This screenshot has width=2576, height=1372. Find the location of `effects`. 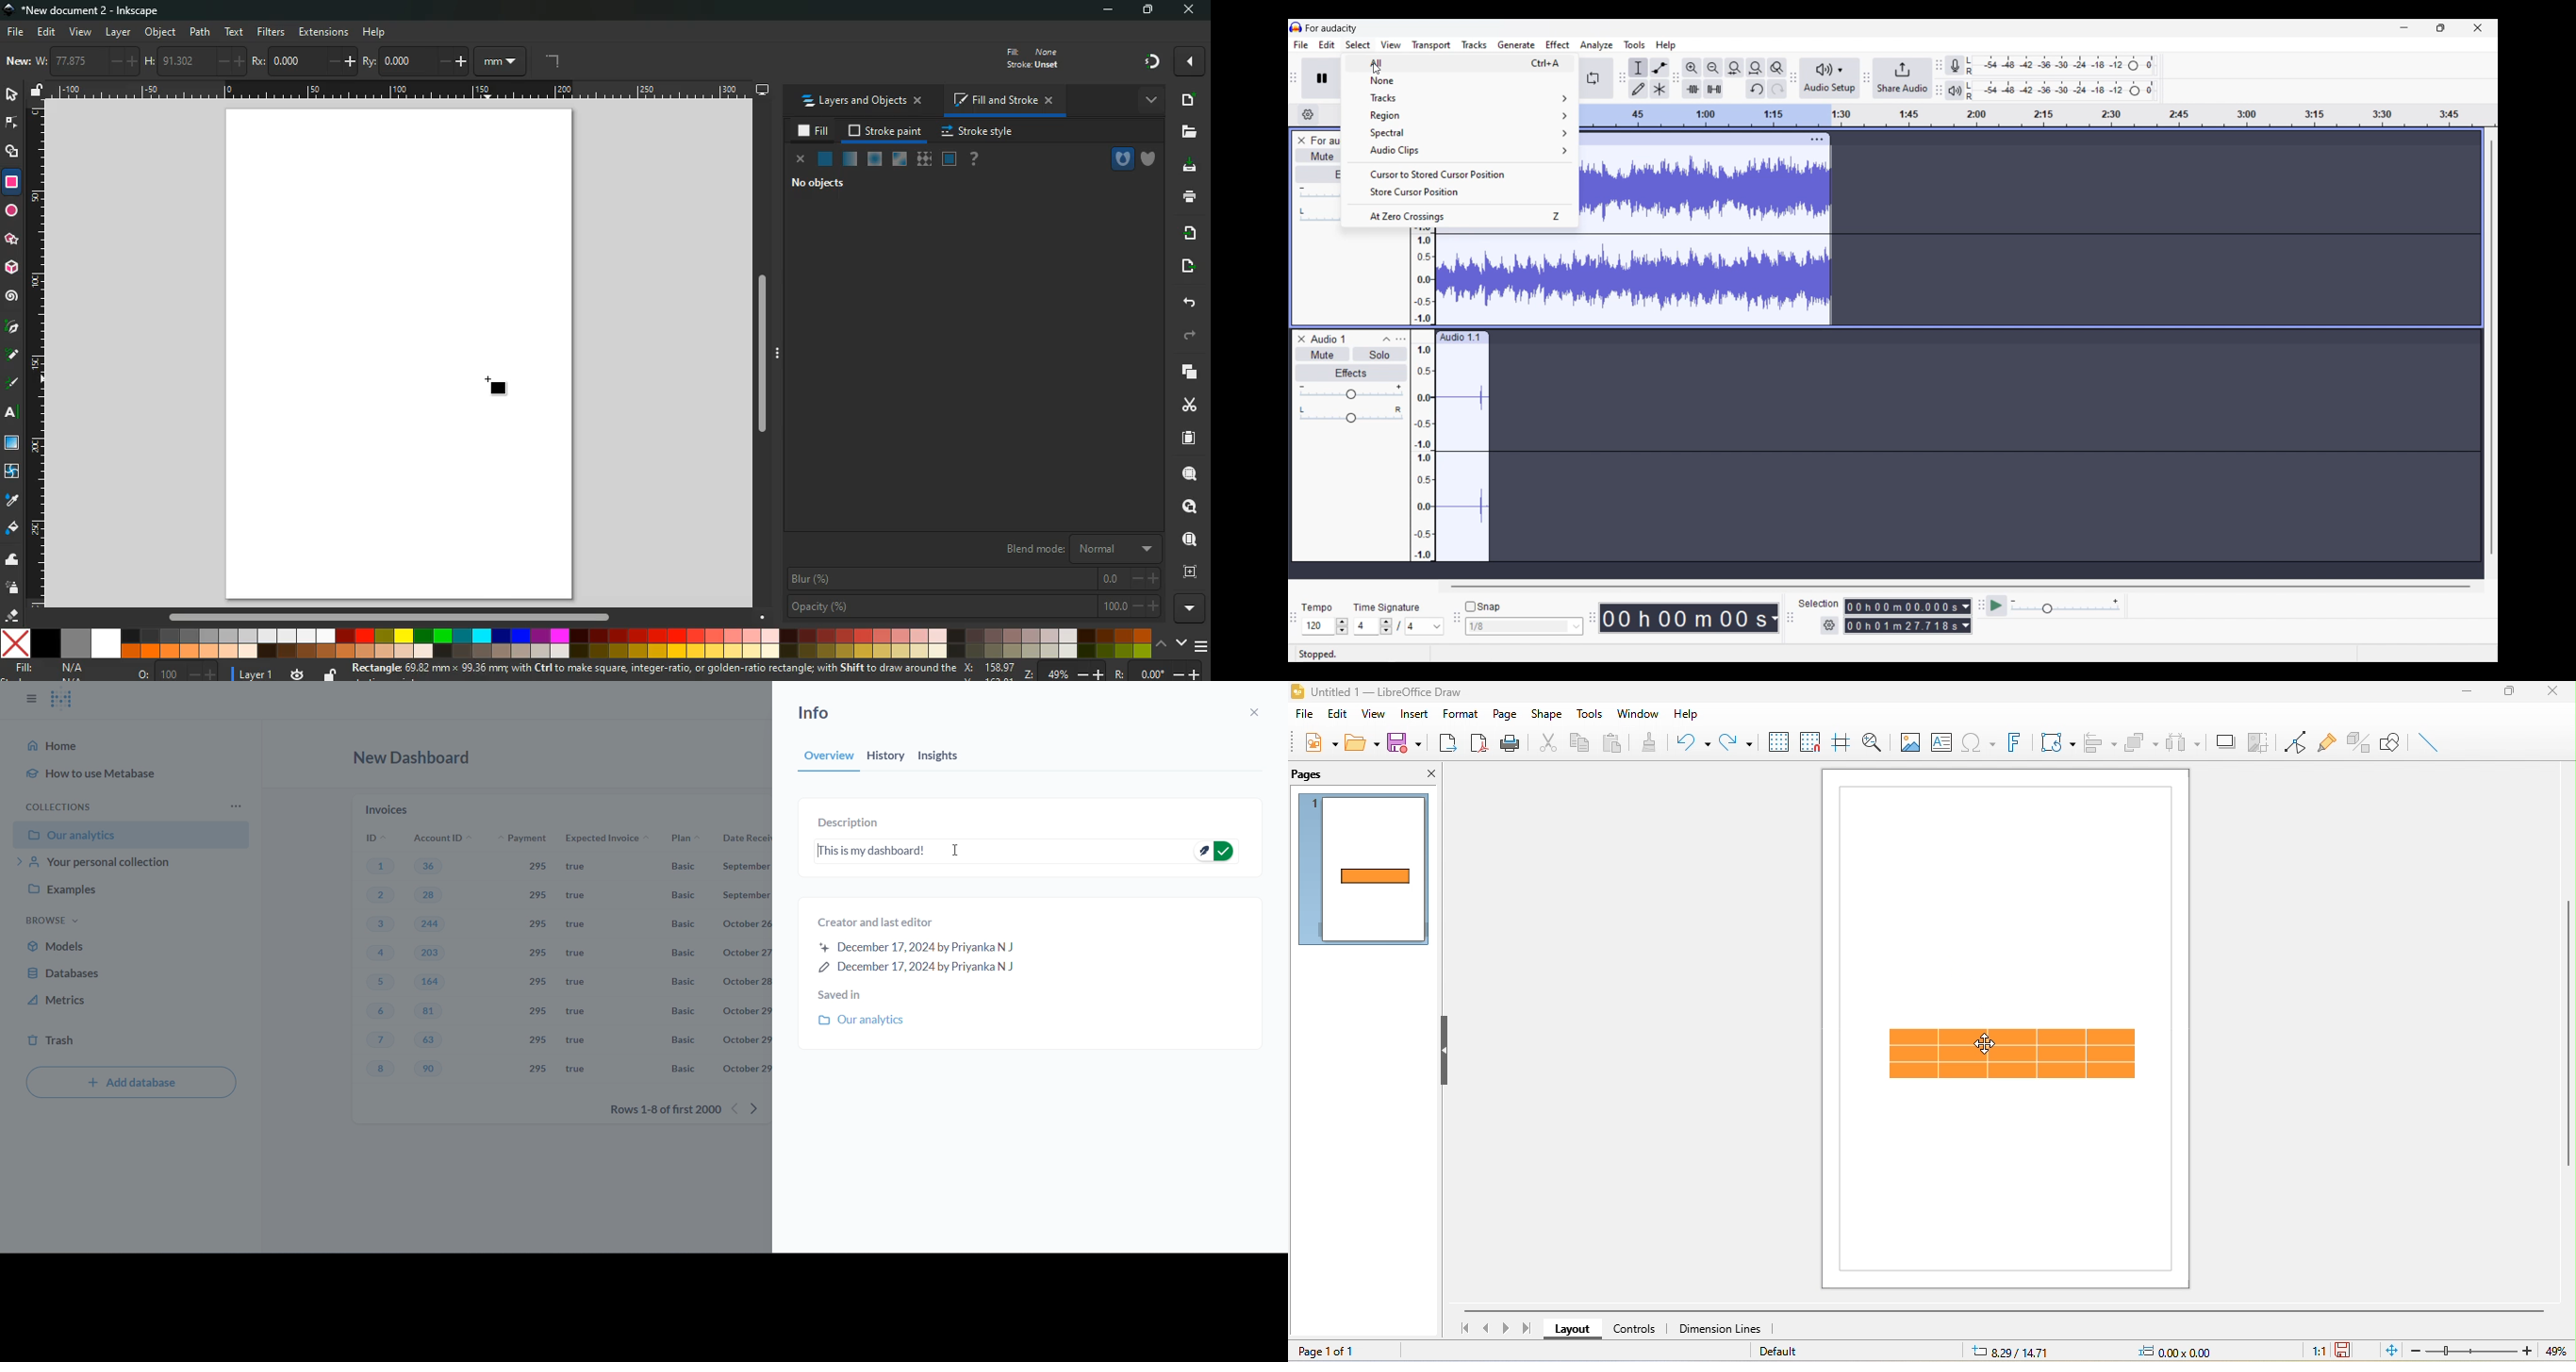

effects is located at coordinates (1351, 373).